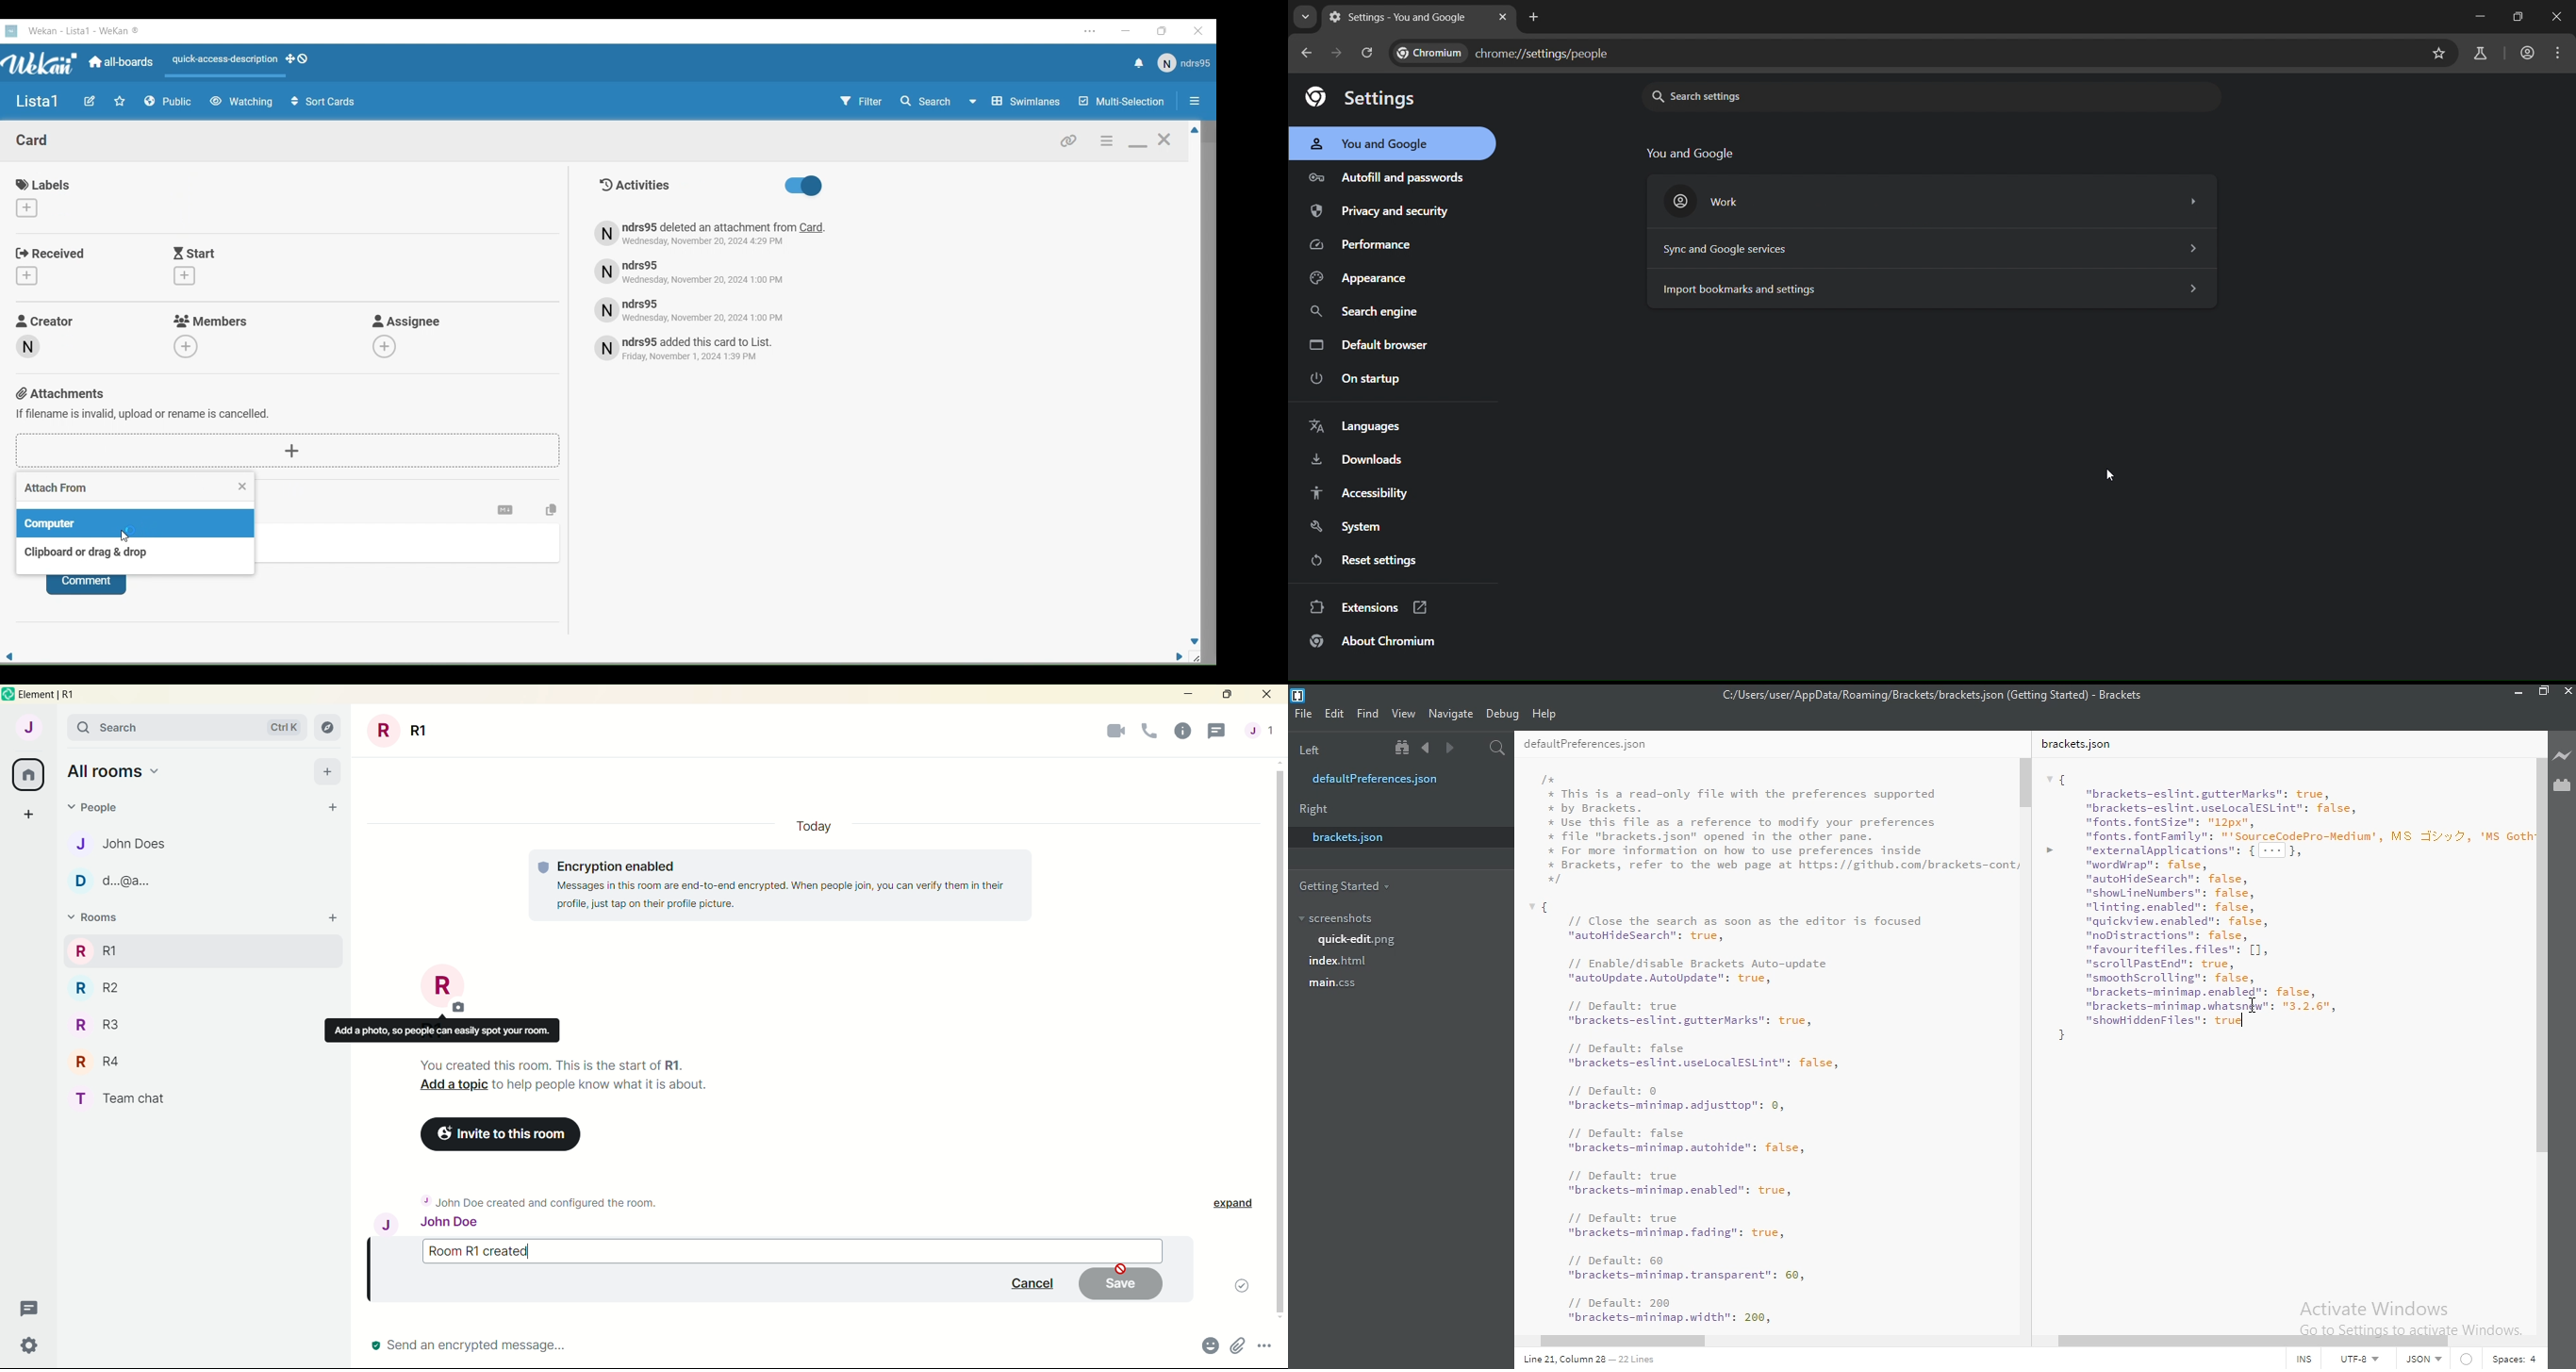 The height and width of the screenshot is (1372, 2576). Describe the element at coordinates (86, 586) in the screenshot. I see `Comment` at that location.